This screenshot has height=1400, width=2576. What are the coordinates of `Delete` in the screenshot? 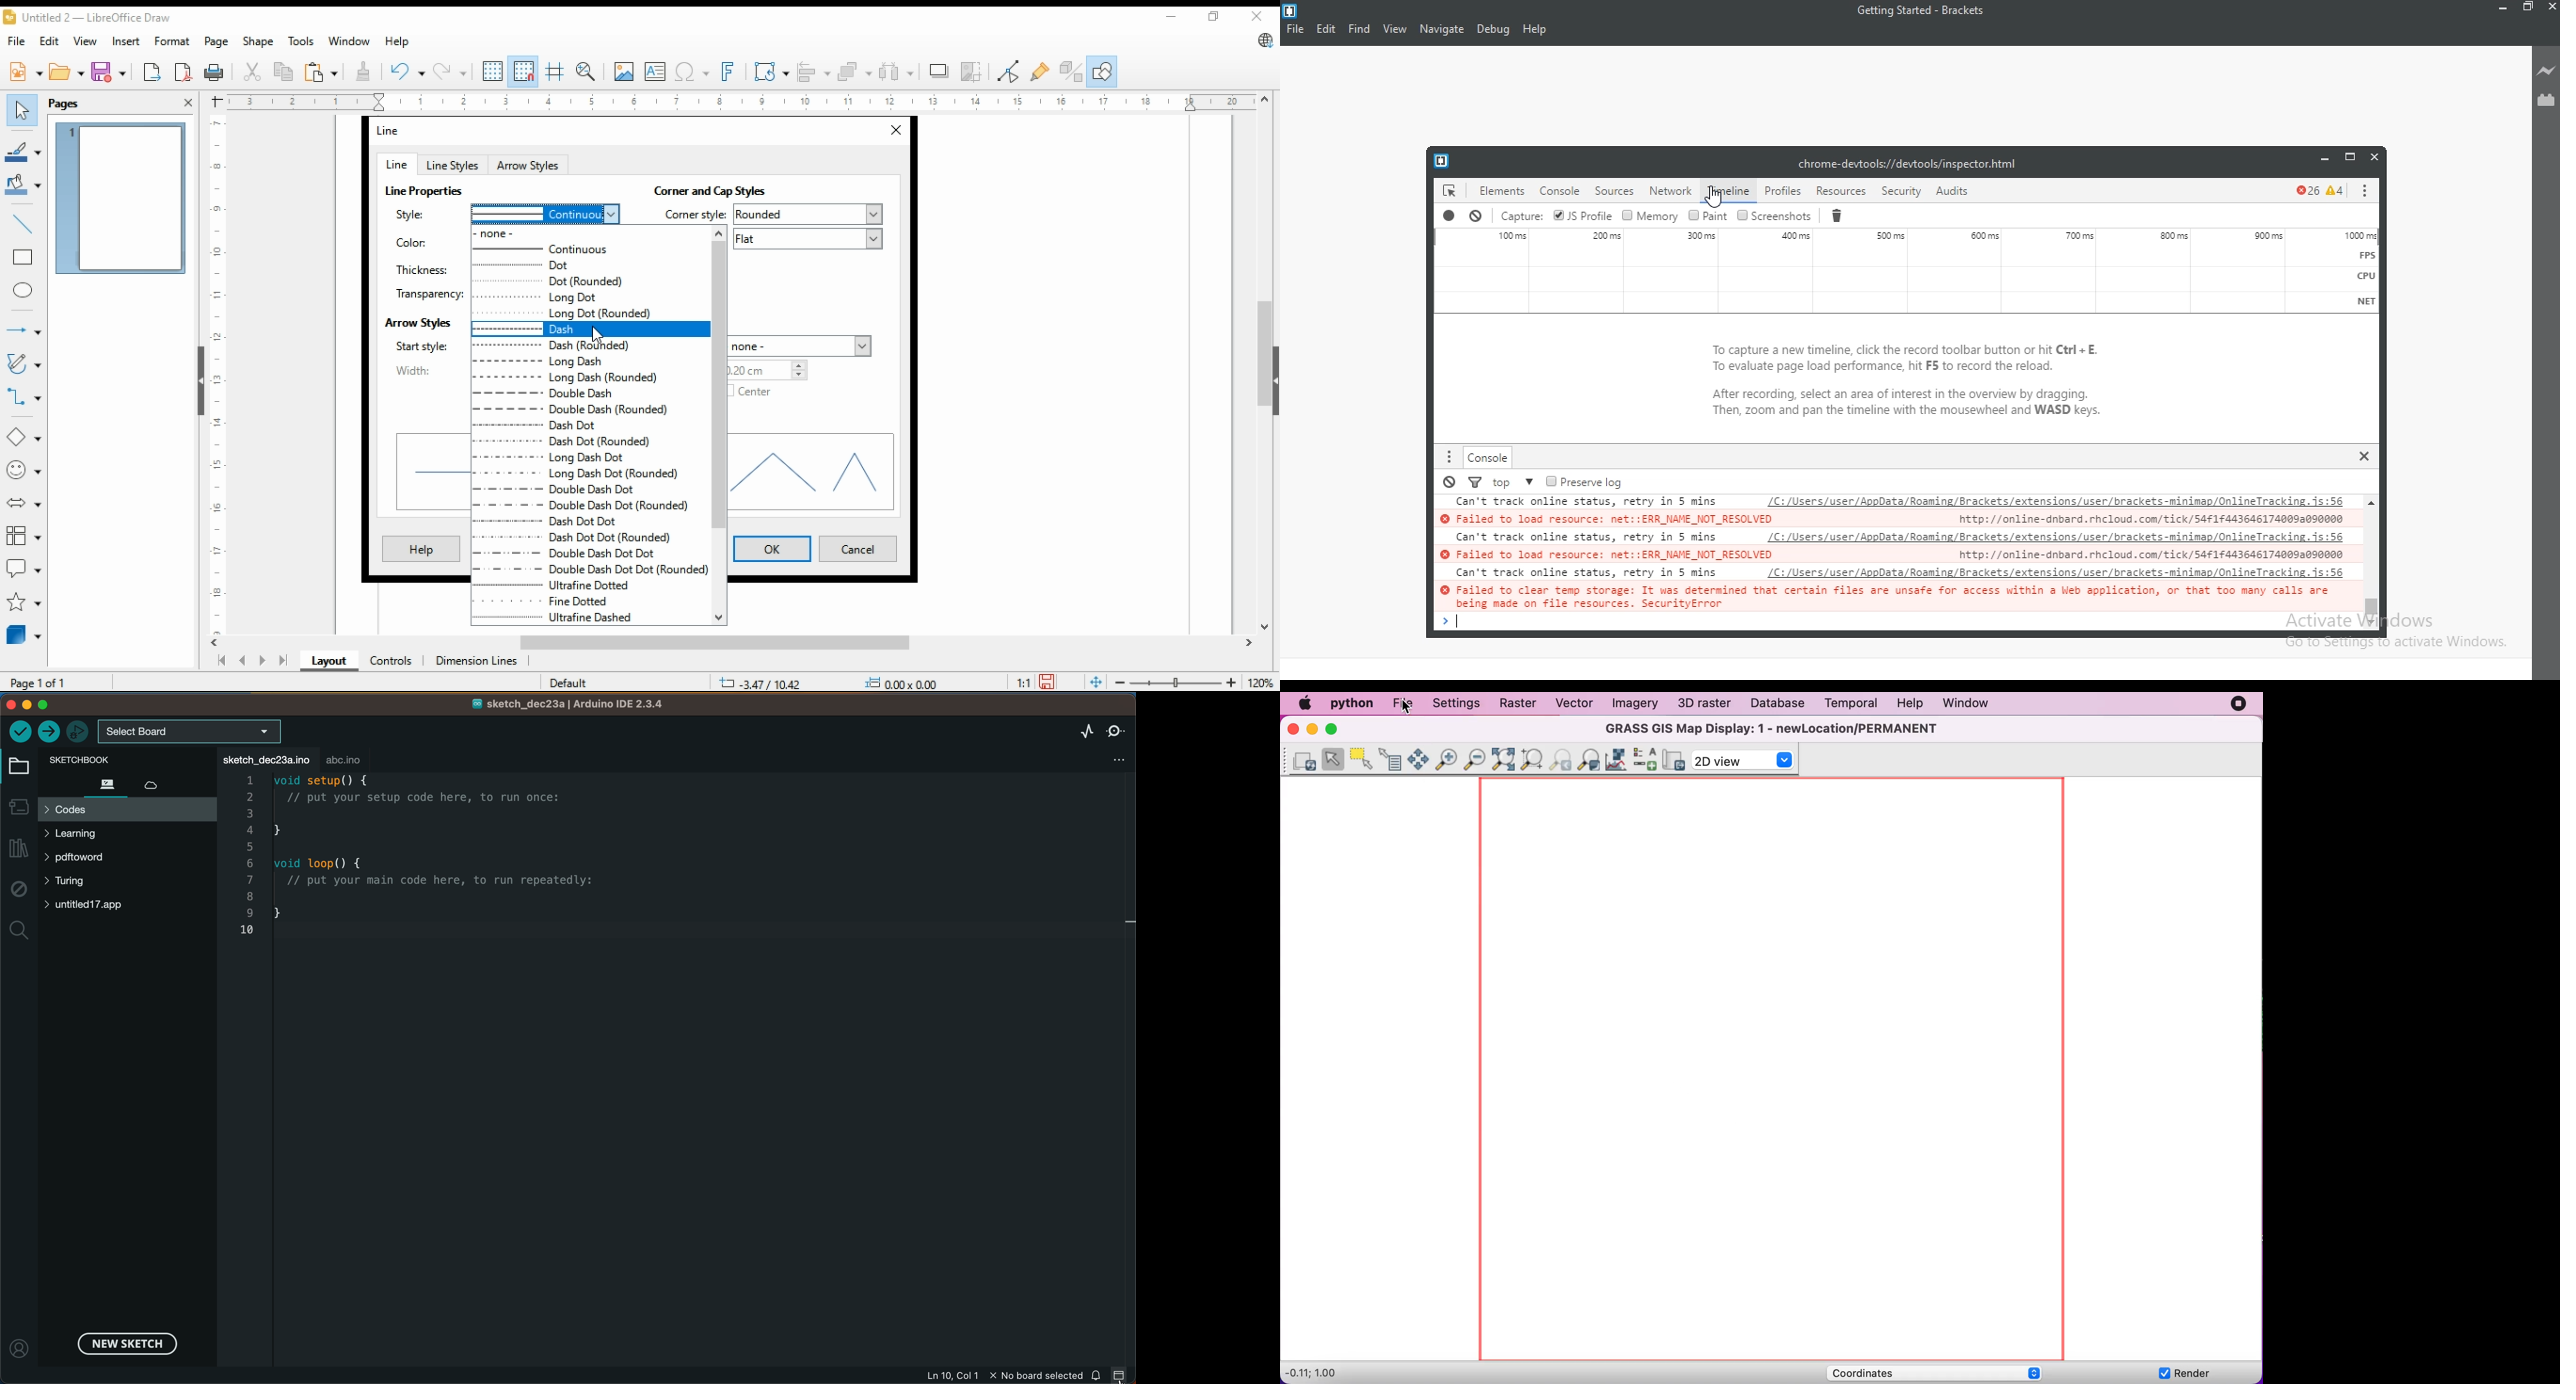 It's located at (1838, 216).